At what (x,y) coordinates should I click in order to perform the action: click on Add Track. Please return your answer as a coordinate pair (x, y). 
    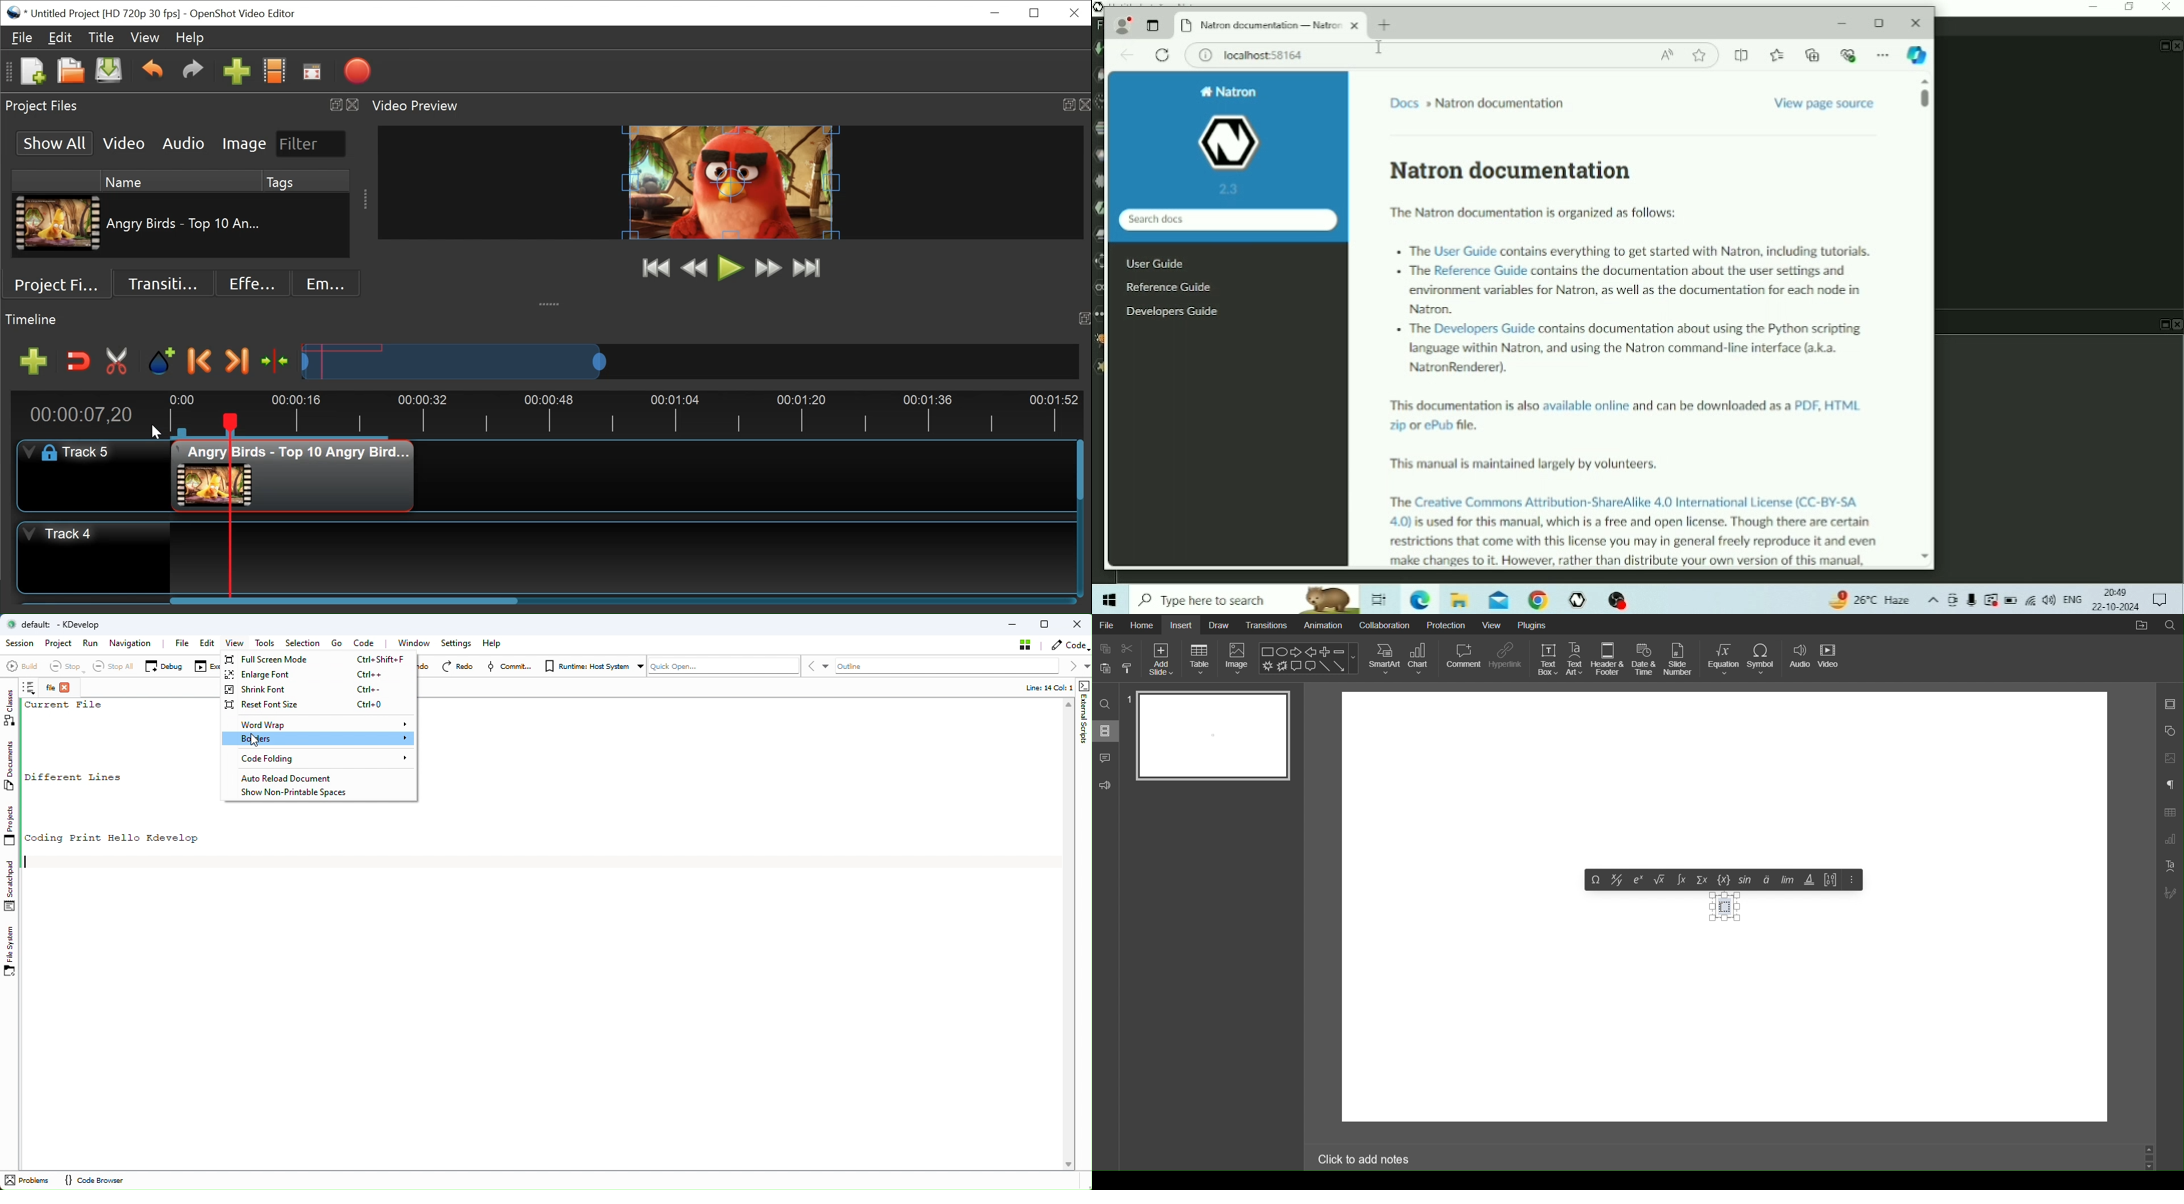
    Looking at the image, I should click on (32, 362).